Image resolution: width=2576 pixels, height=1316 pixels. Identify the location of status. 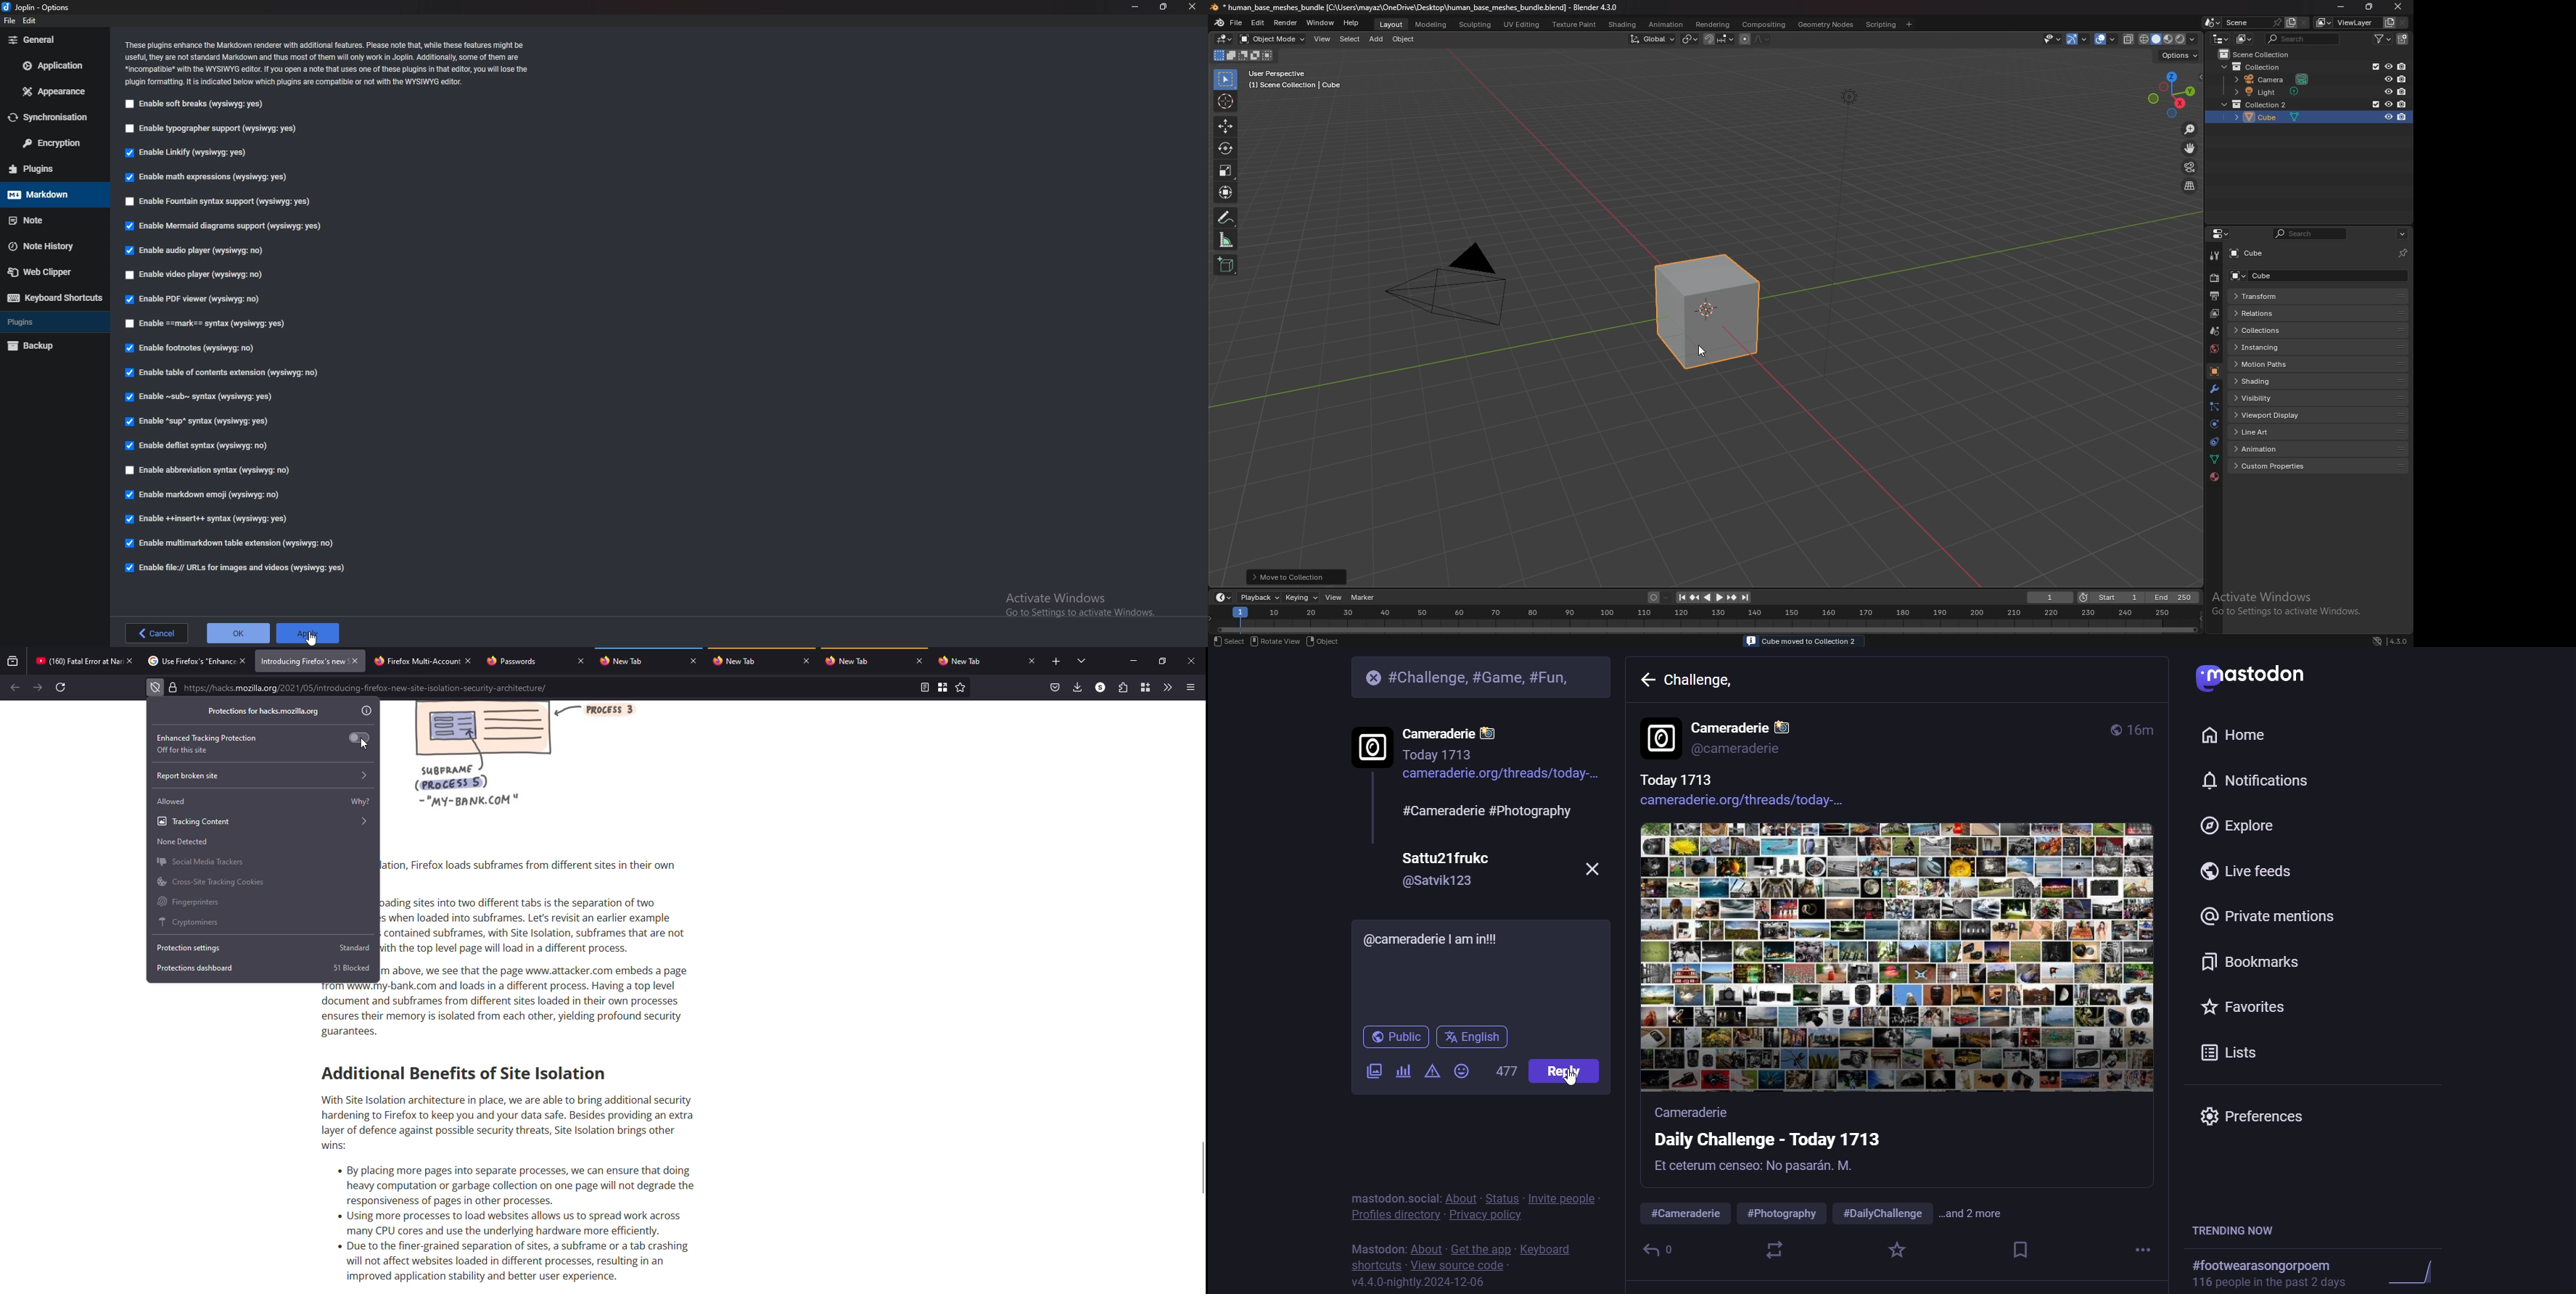
(1504, 1196).